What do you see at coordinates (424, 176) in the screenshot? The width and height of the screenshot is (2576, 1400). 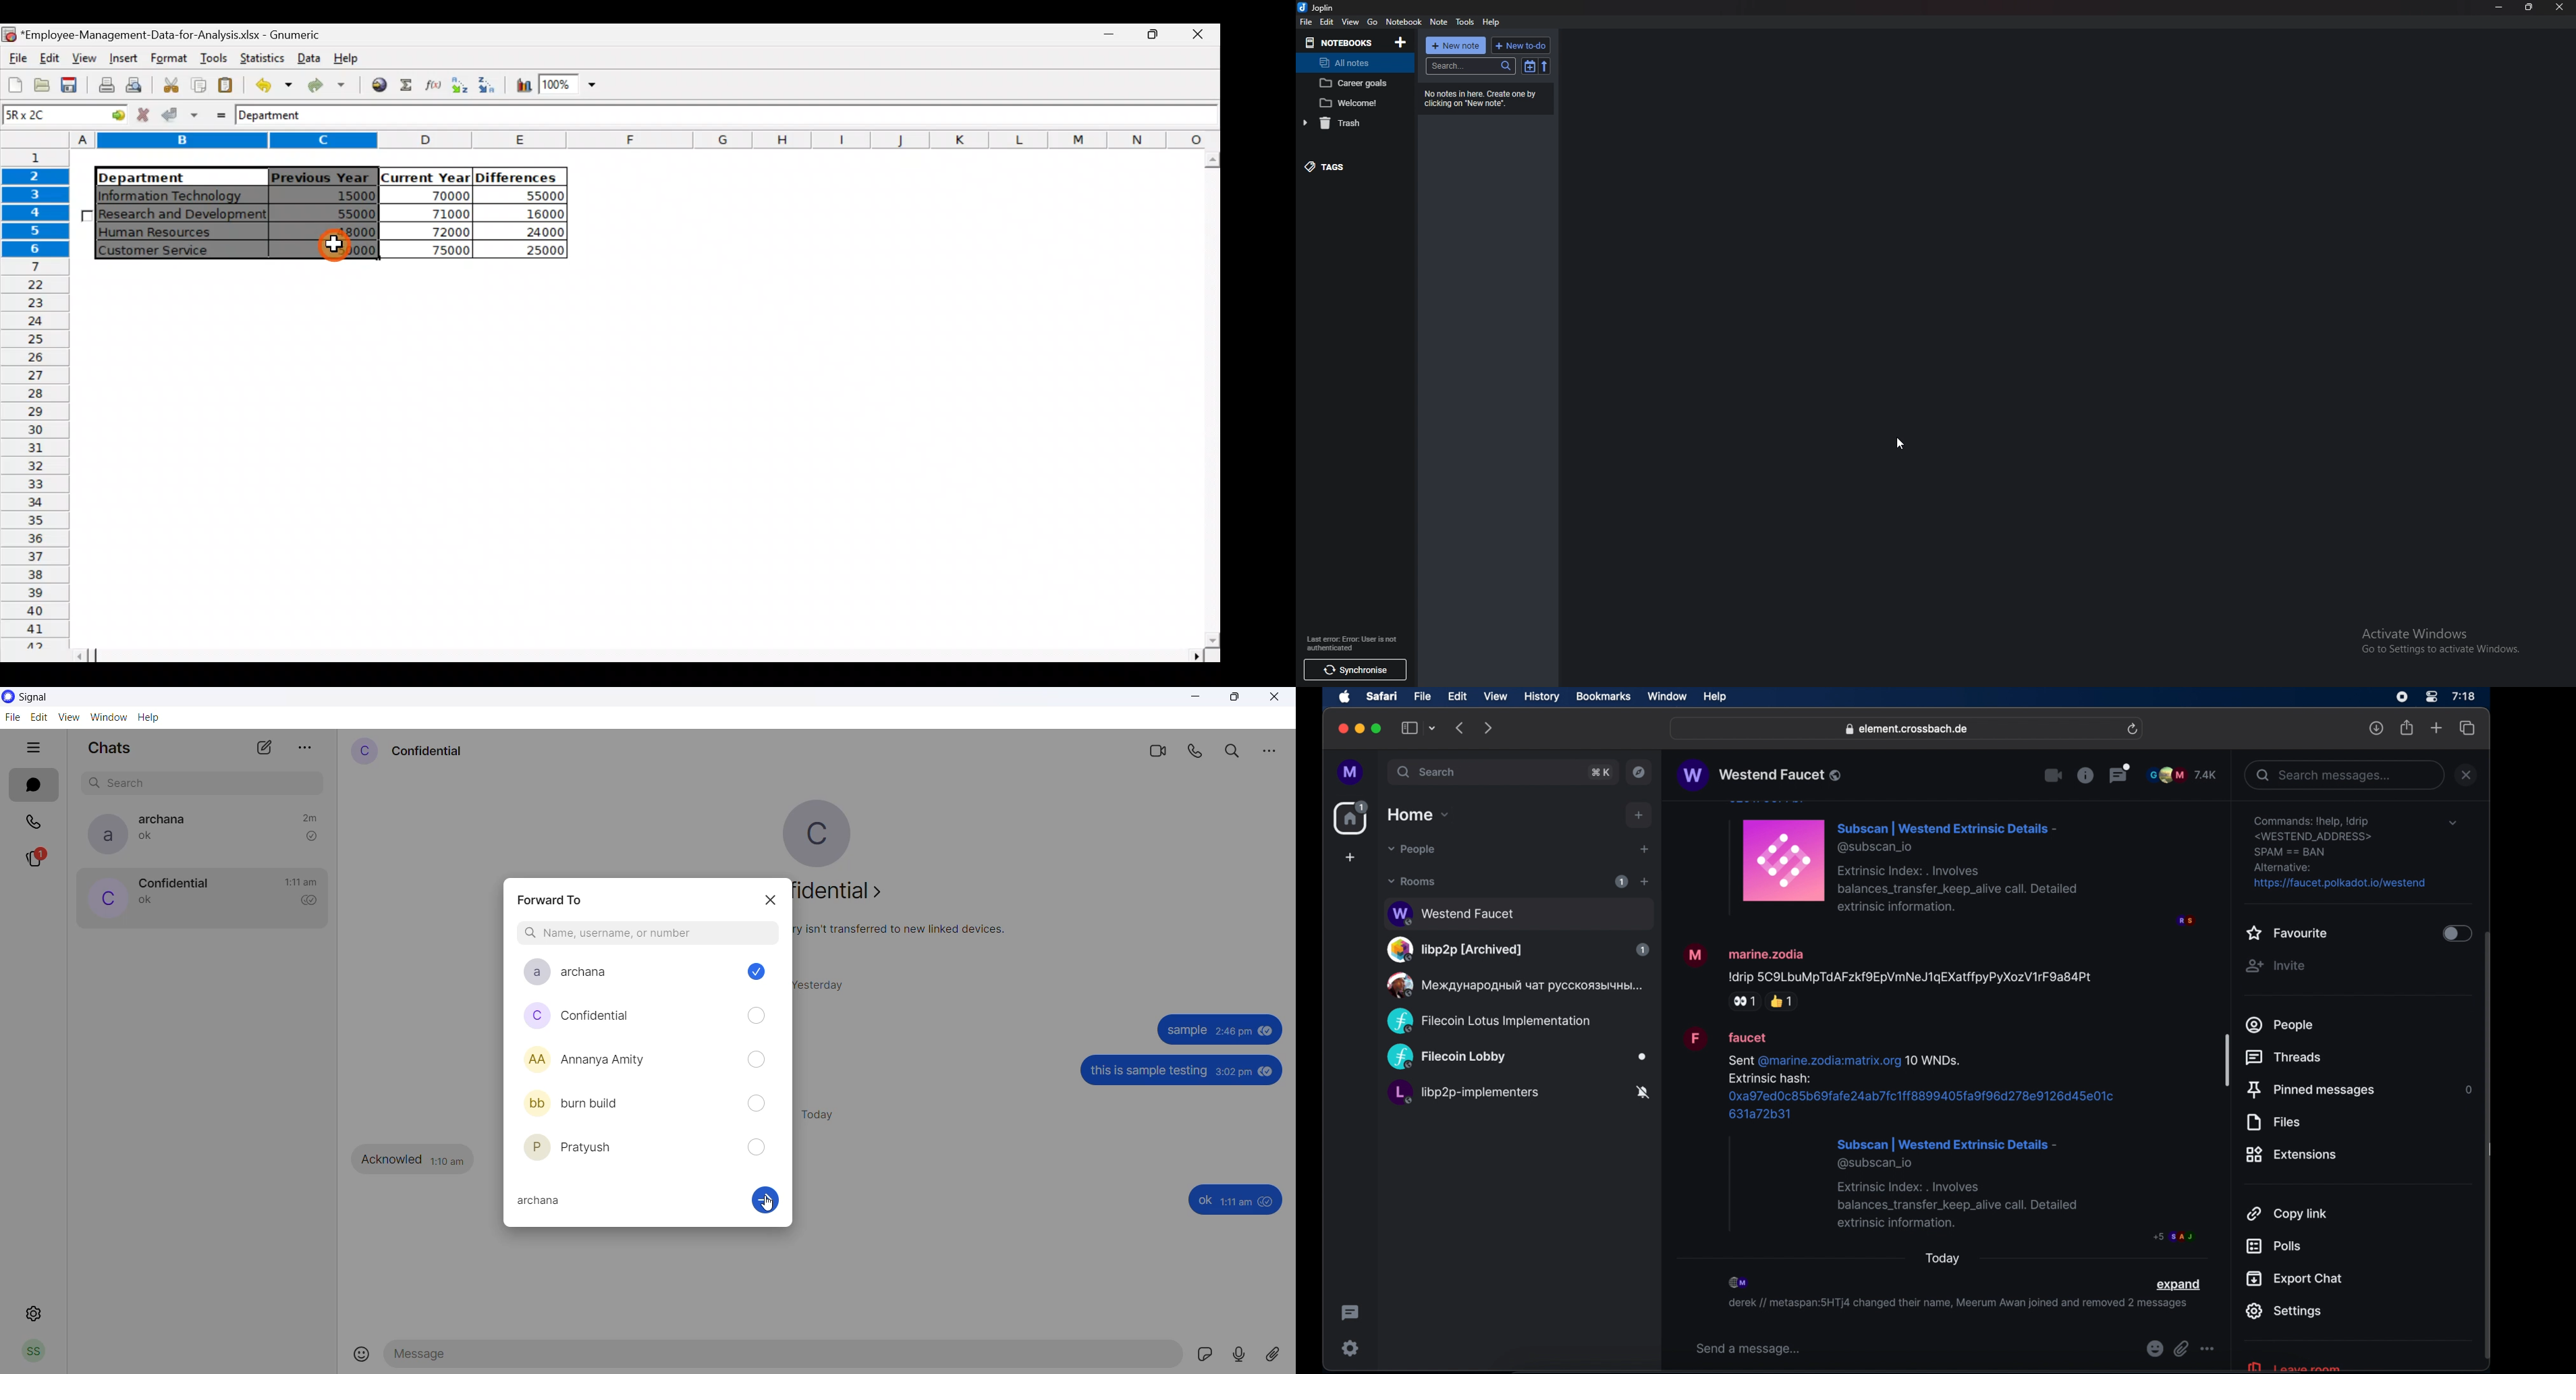 I see `Current Year` at bounding box center [424, 176].